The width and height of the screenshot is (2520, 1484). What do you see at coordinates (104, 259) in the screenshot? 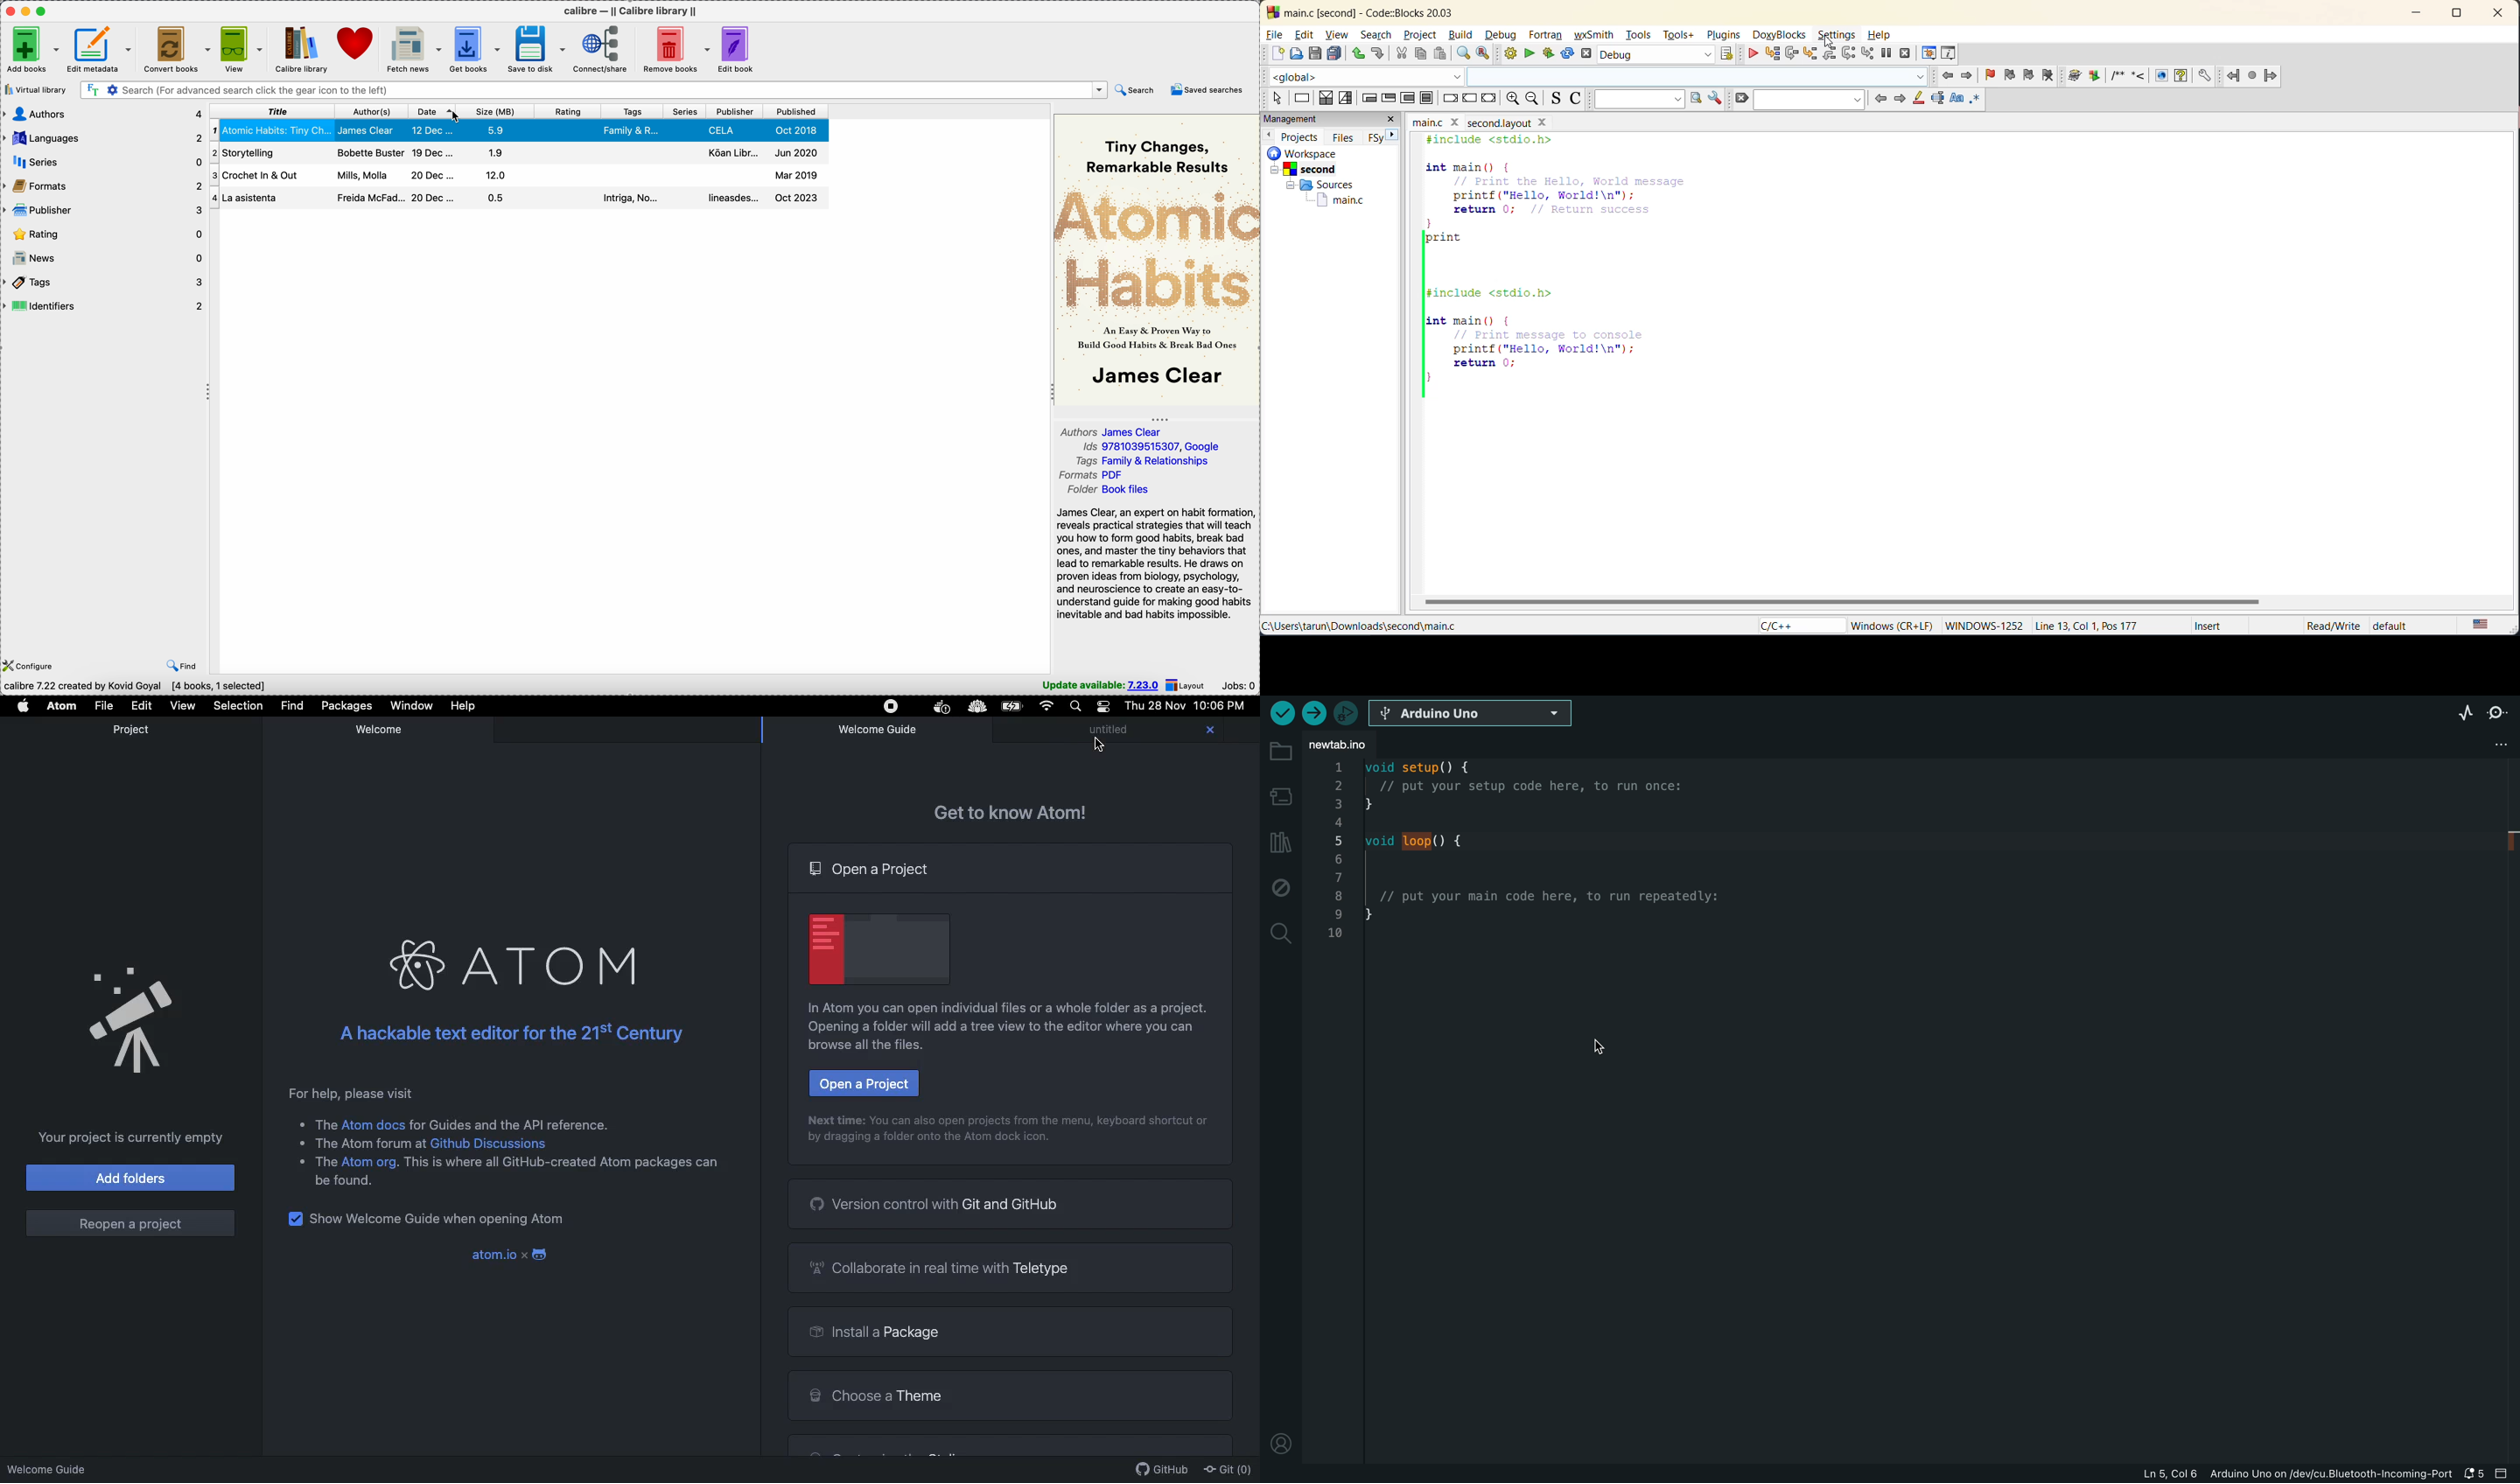
I see `news` at bounding box center [104, 259].